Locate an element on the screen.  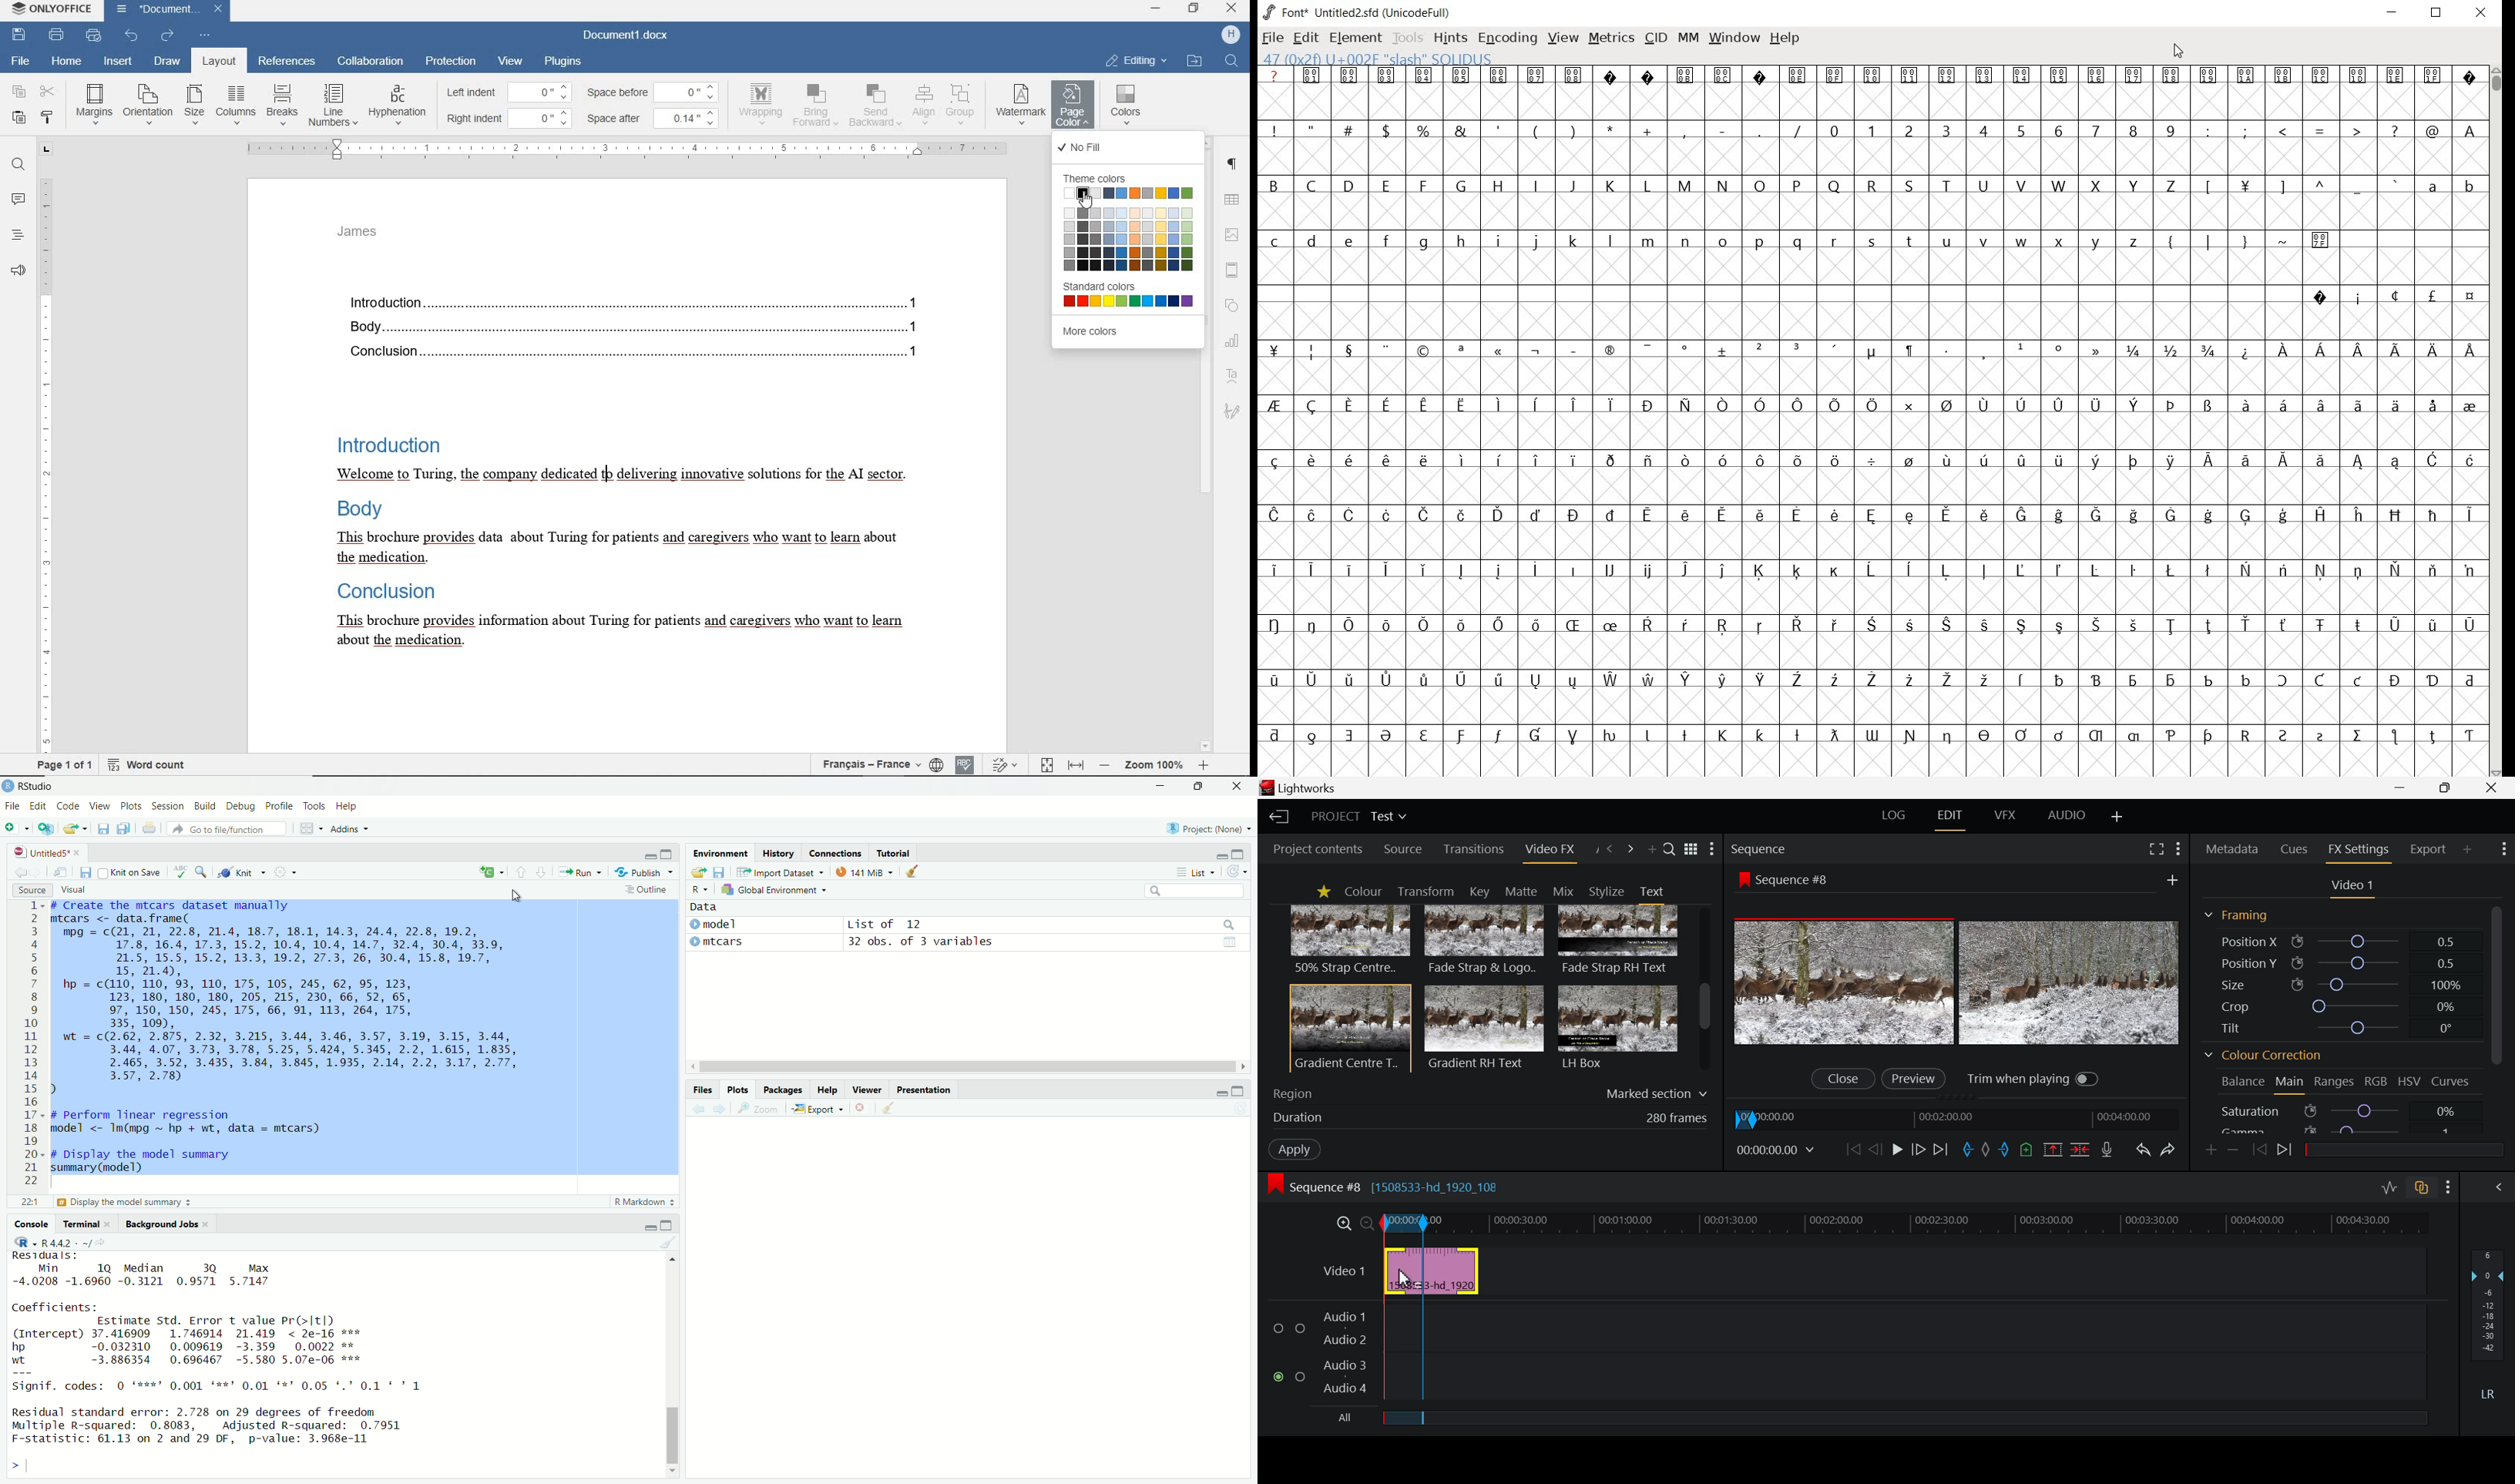
go to file /function is located at coordinates (227, 830).